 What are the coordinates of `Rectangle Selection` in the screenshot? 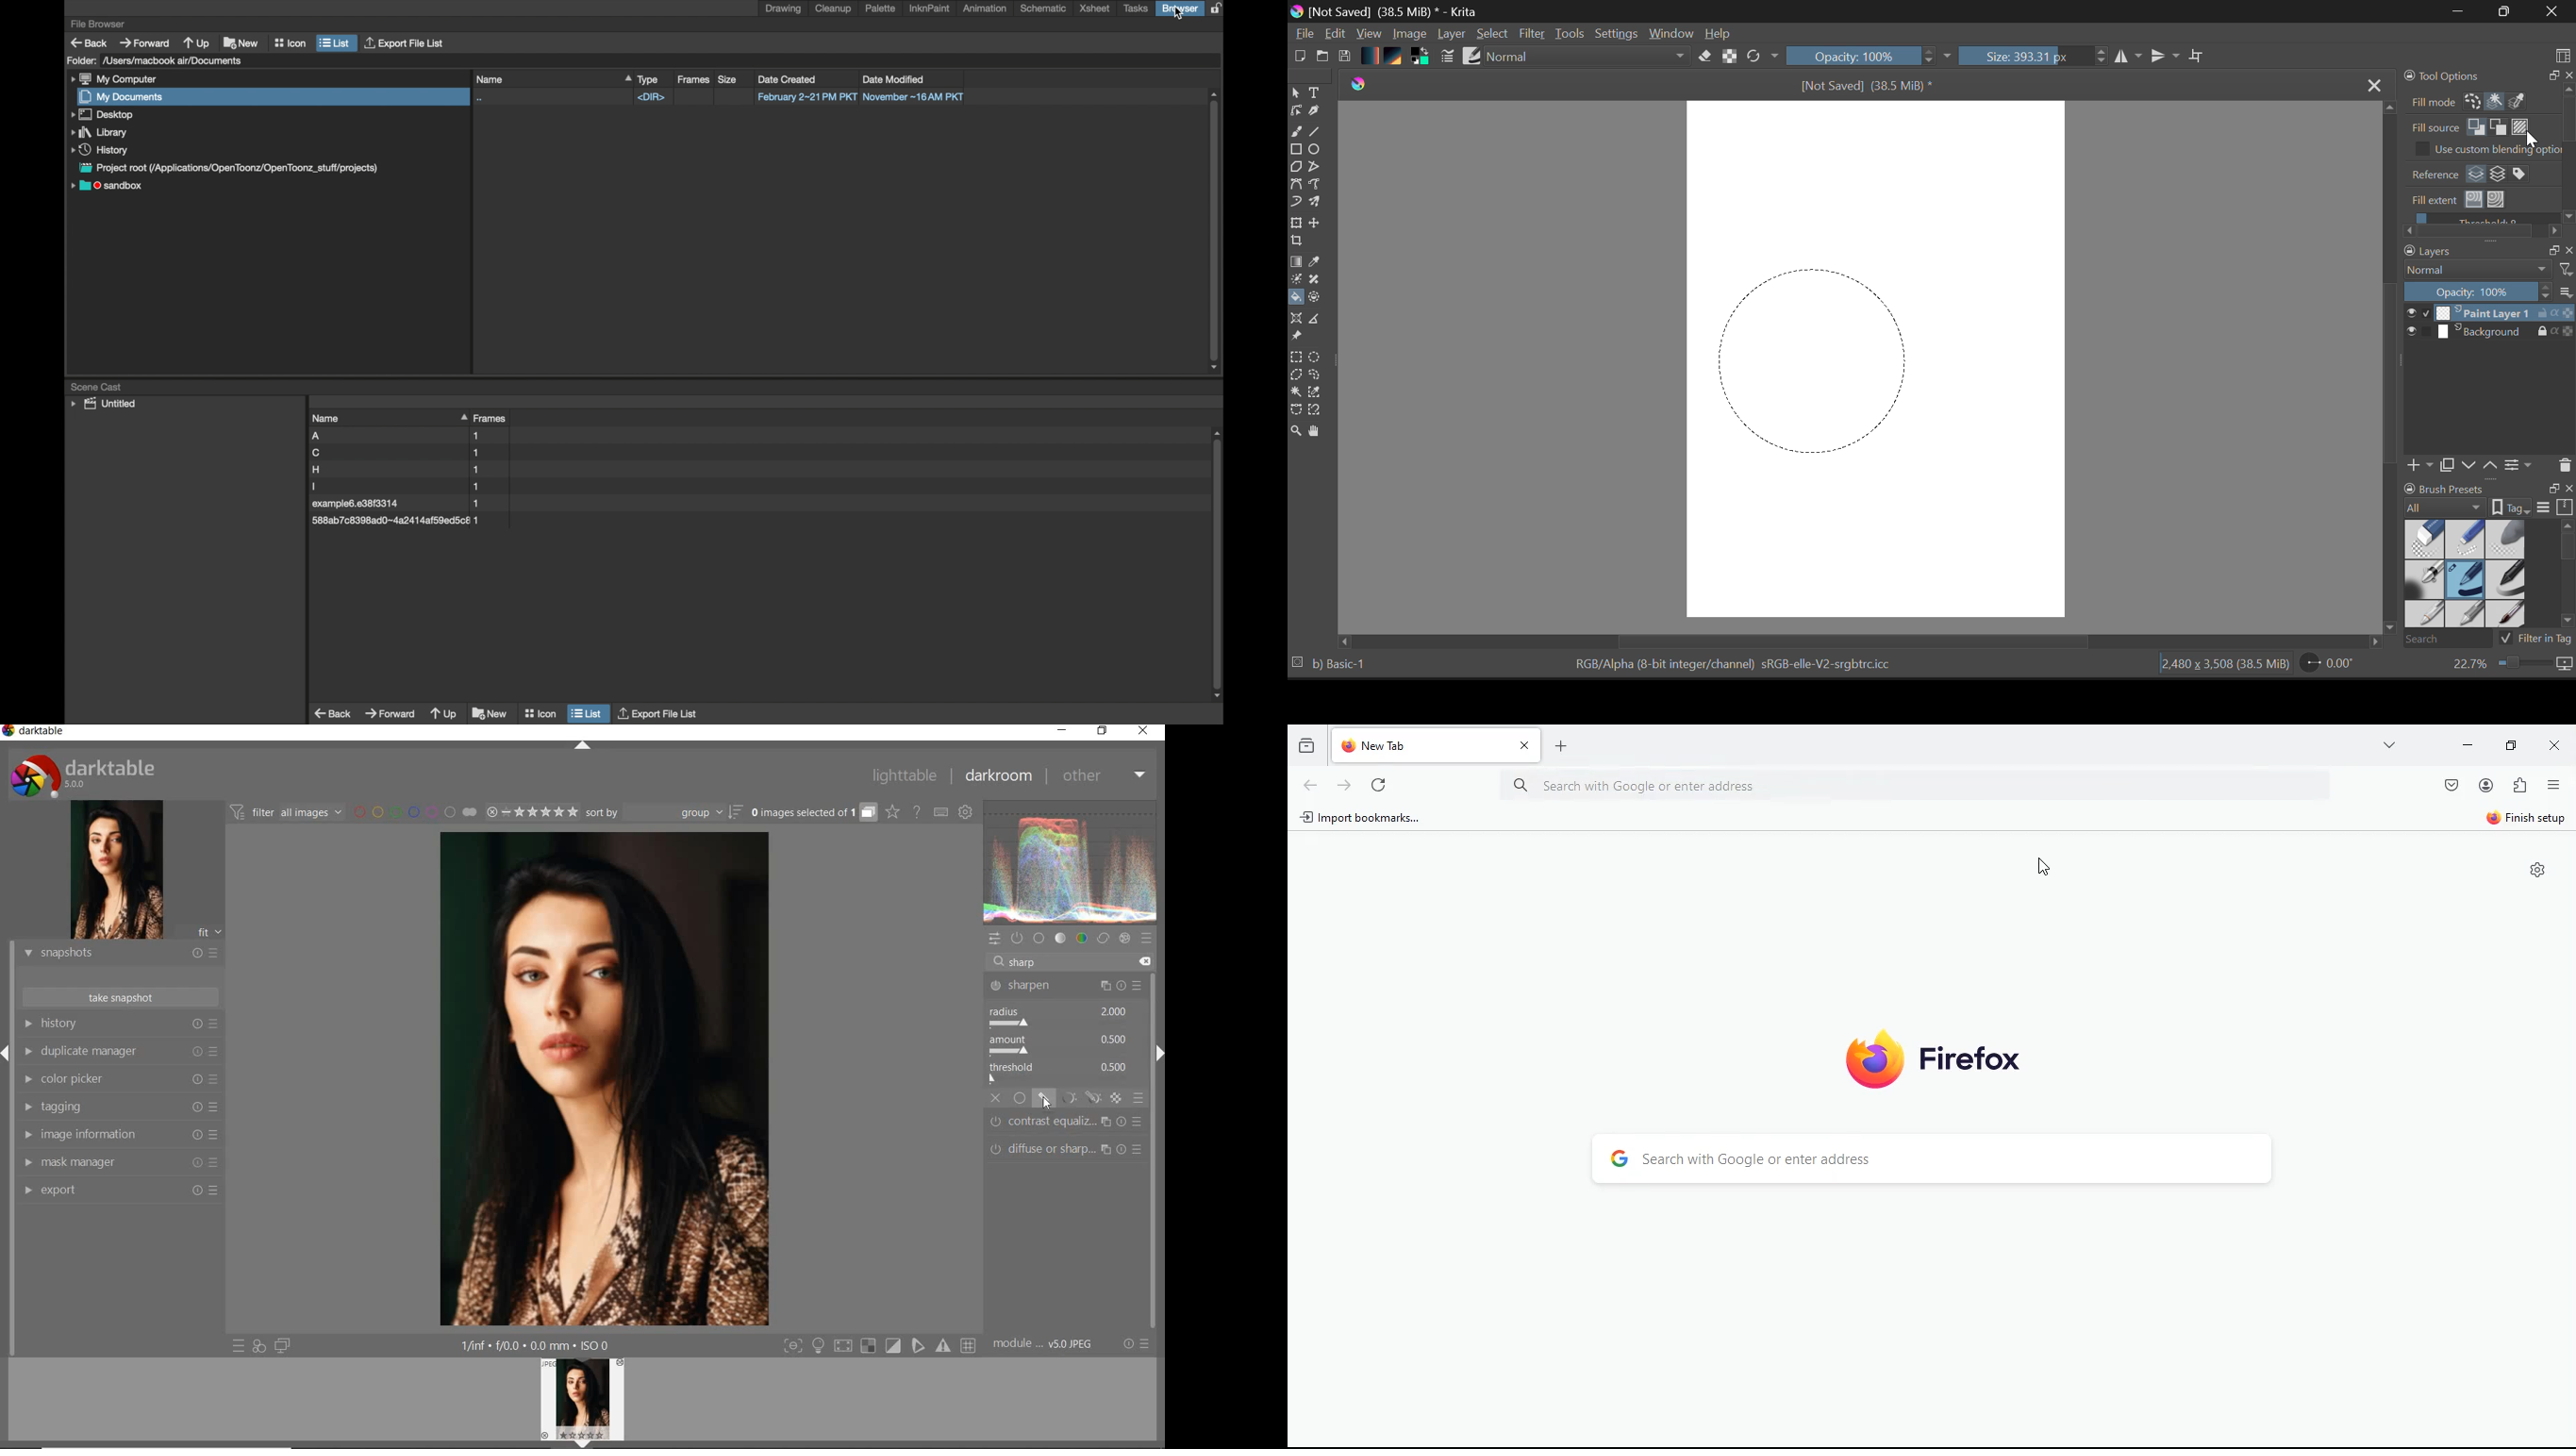 It's located at (1296, 358).